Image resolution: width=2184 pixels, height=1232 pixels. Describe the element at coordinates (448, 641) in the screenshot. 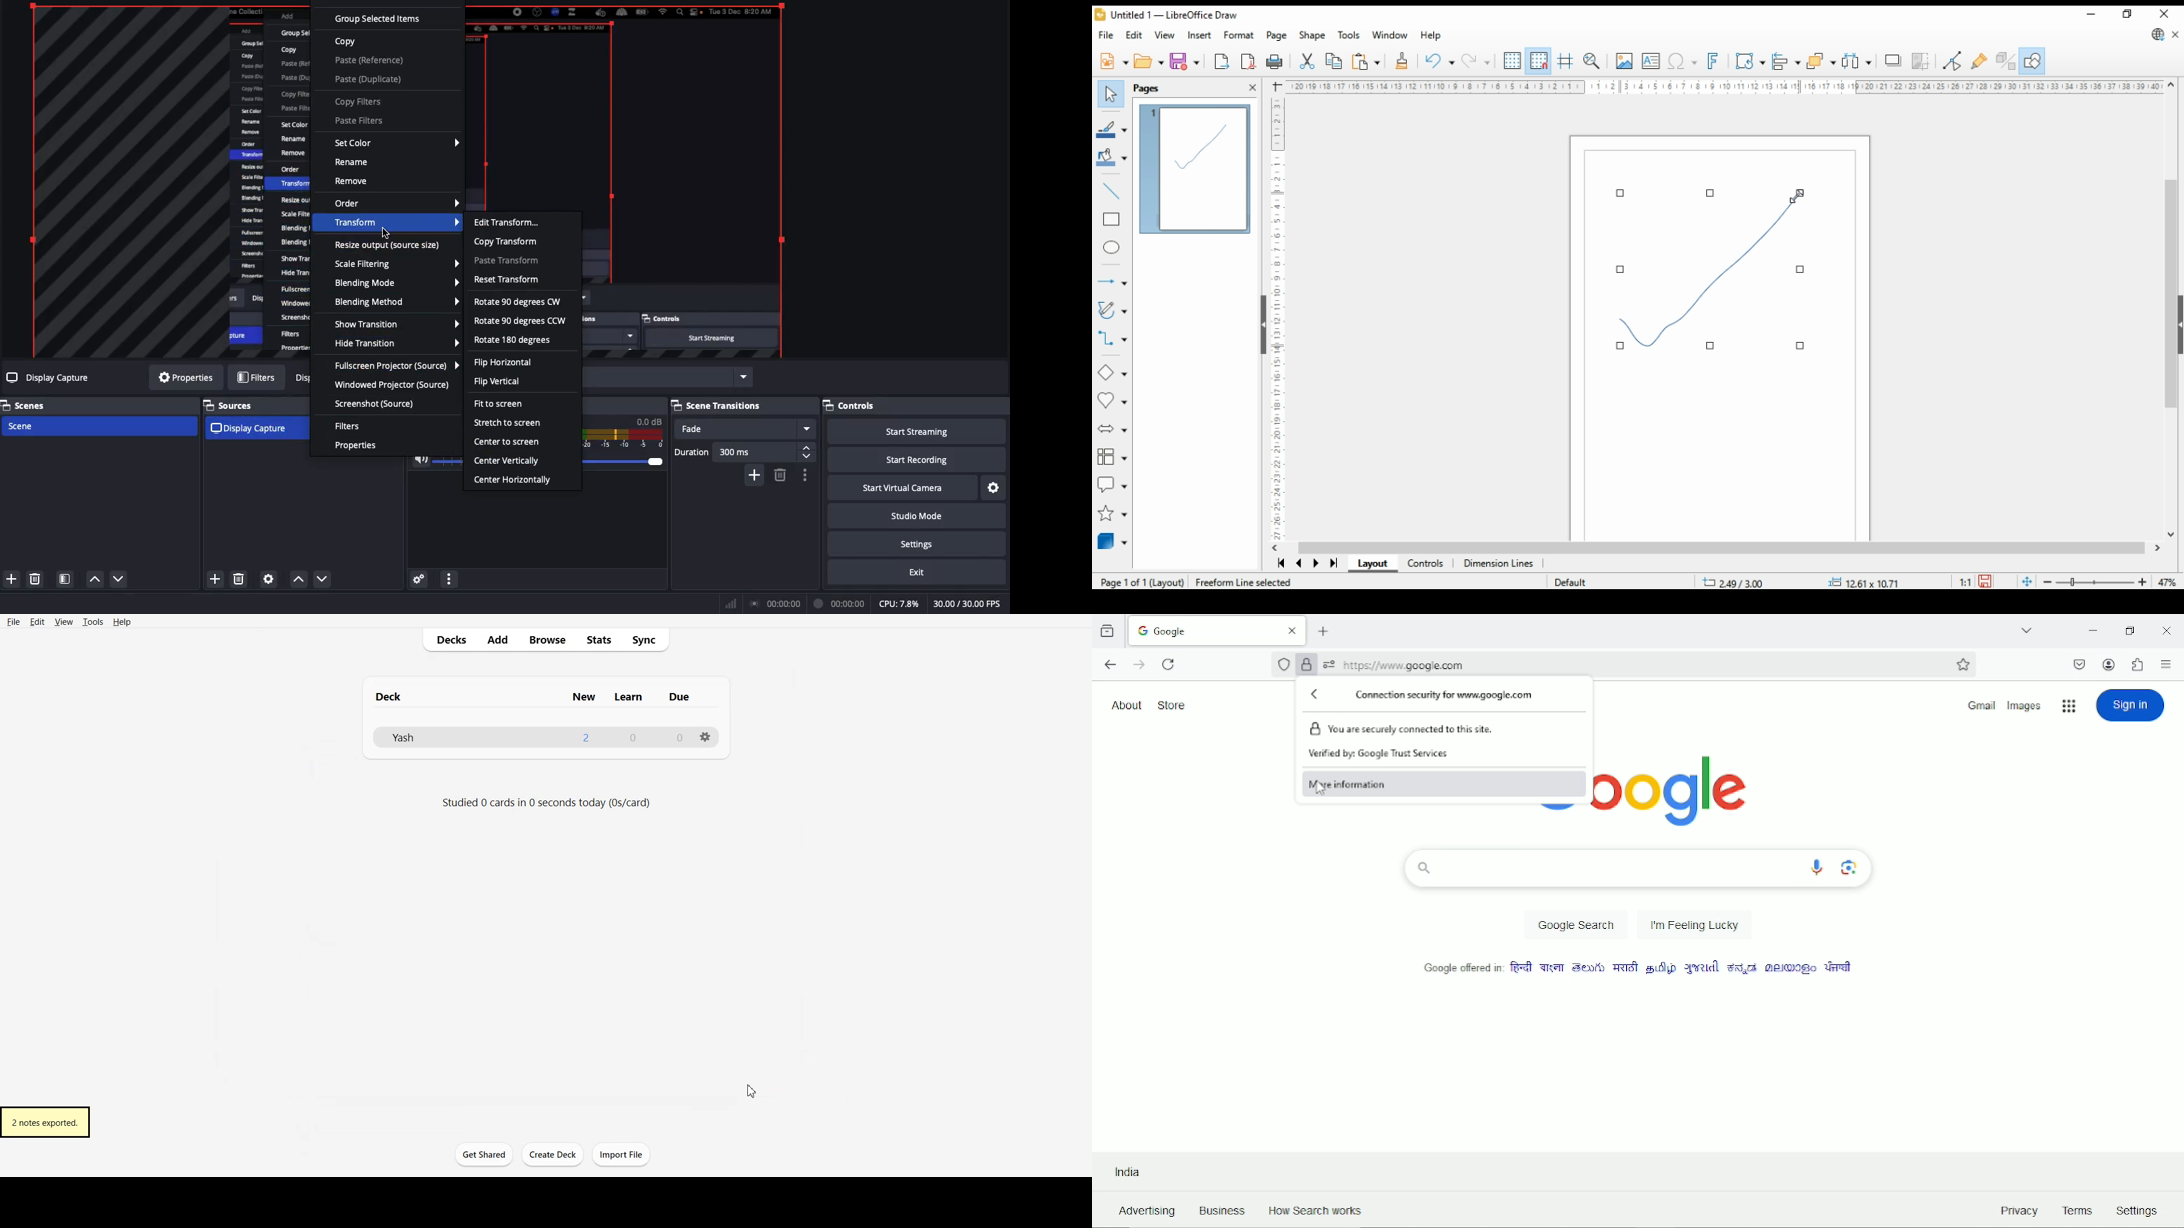

I see `Decks` at that location.